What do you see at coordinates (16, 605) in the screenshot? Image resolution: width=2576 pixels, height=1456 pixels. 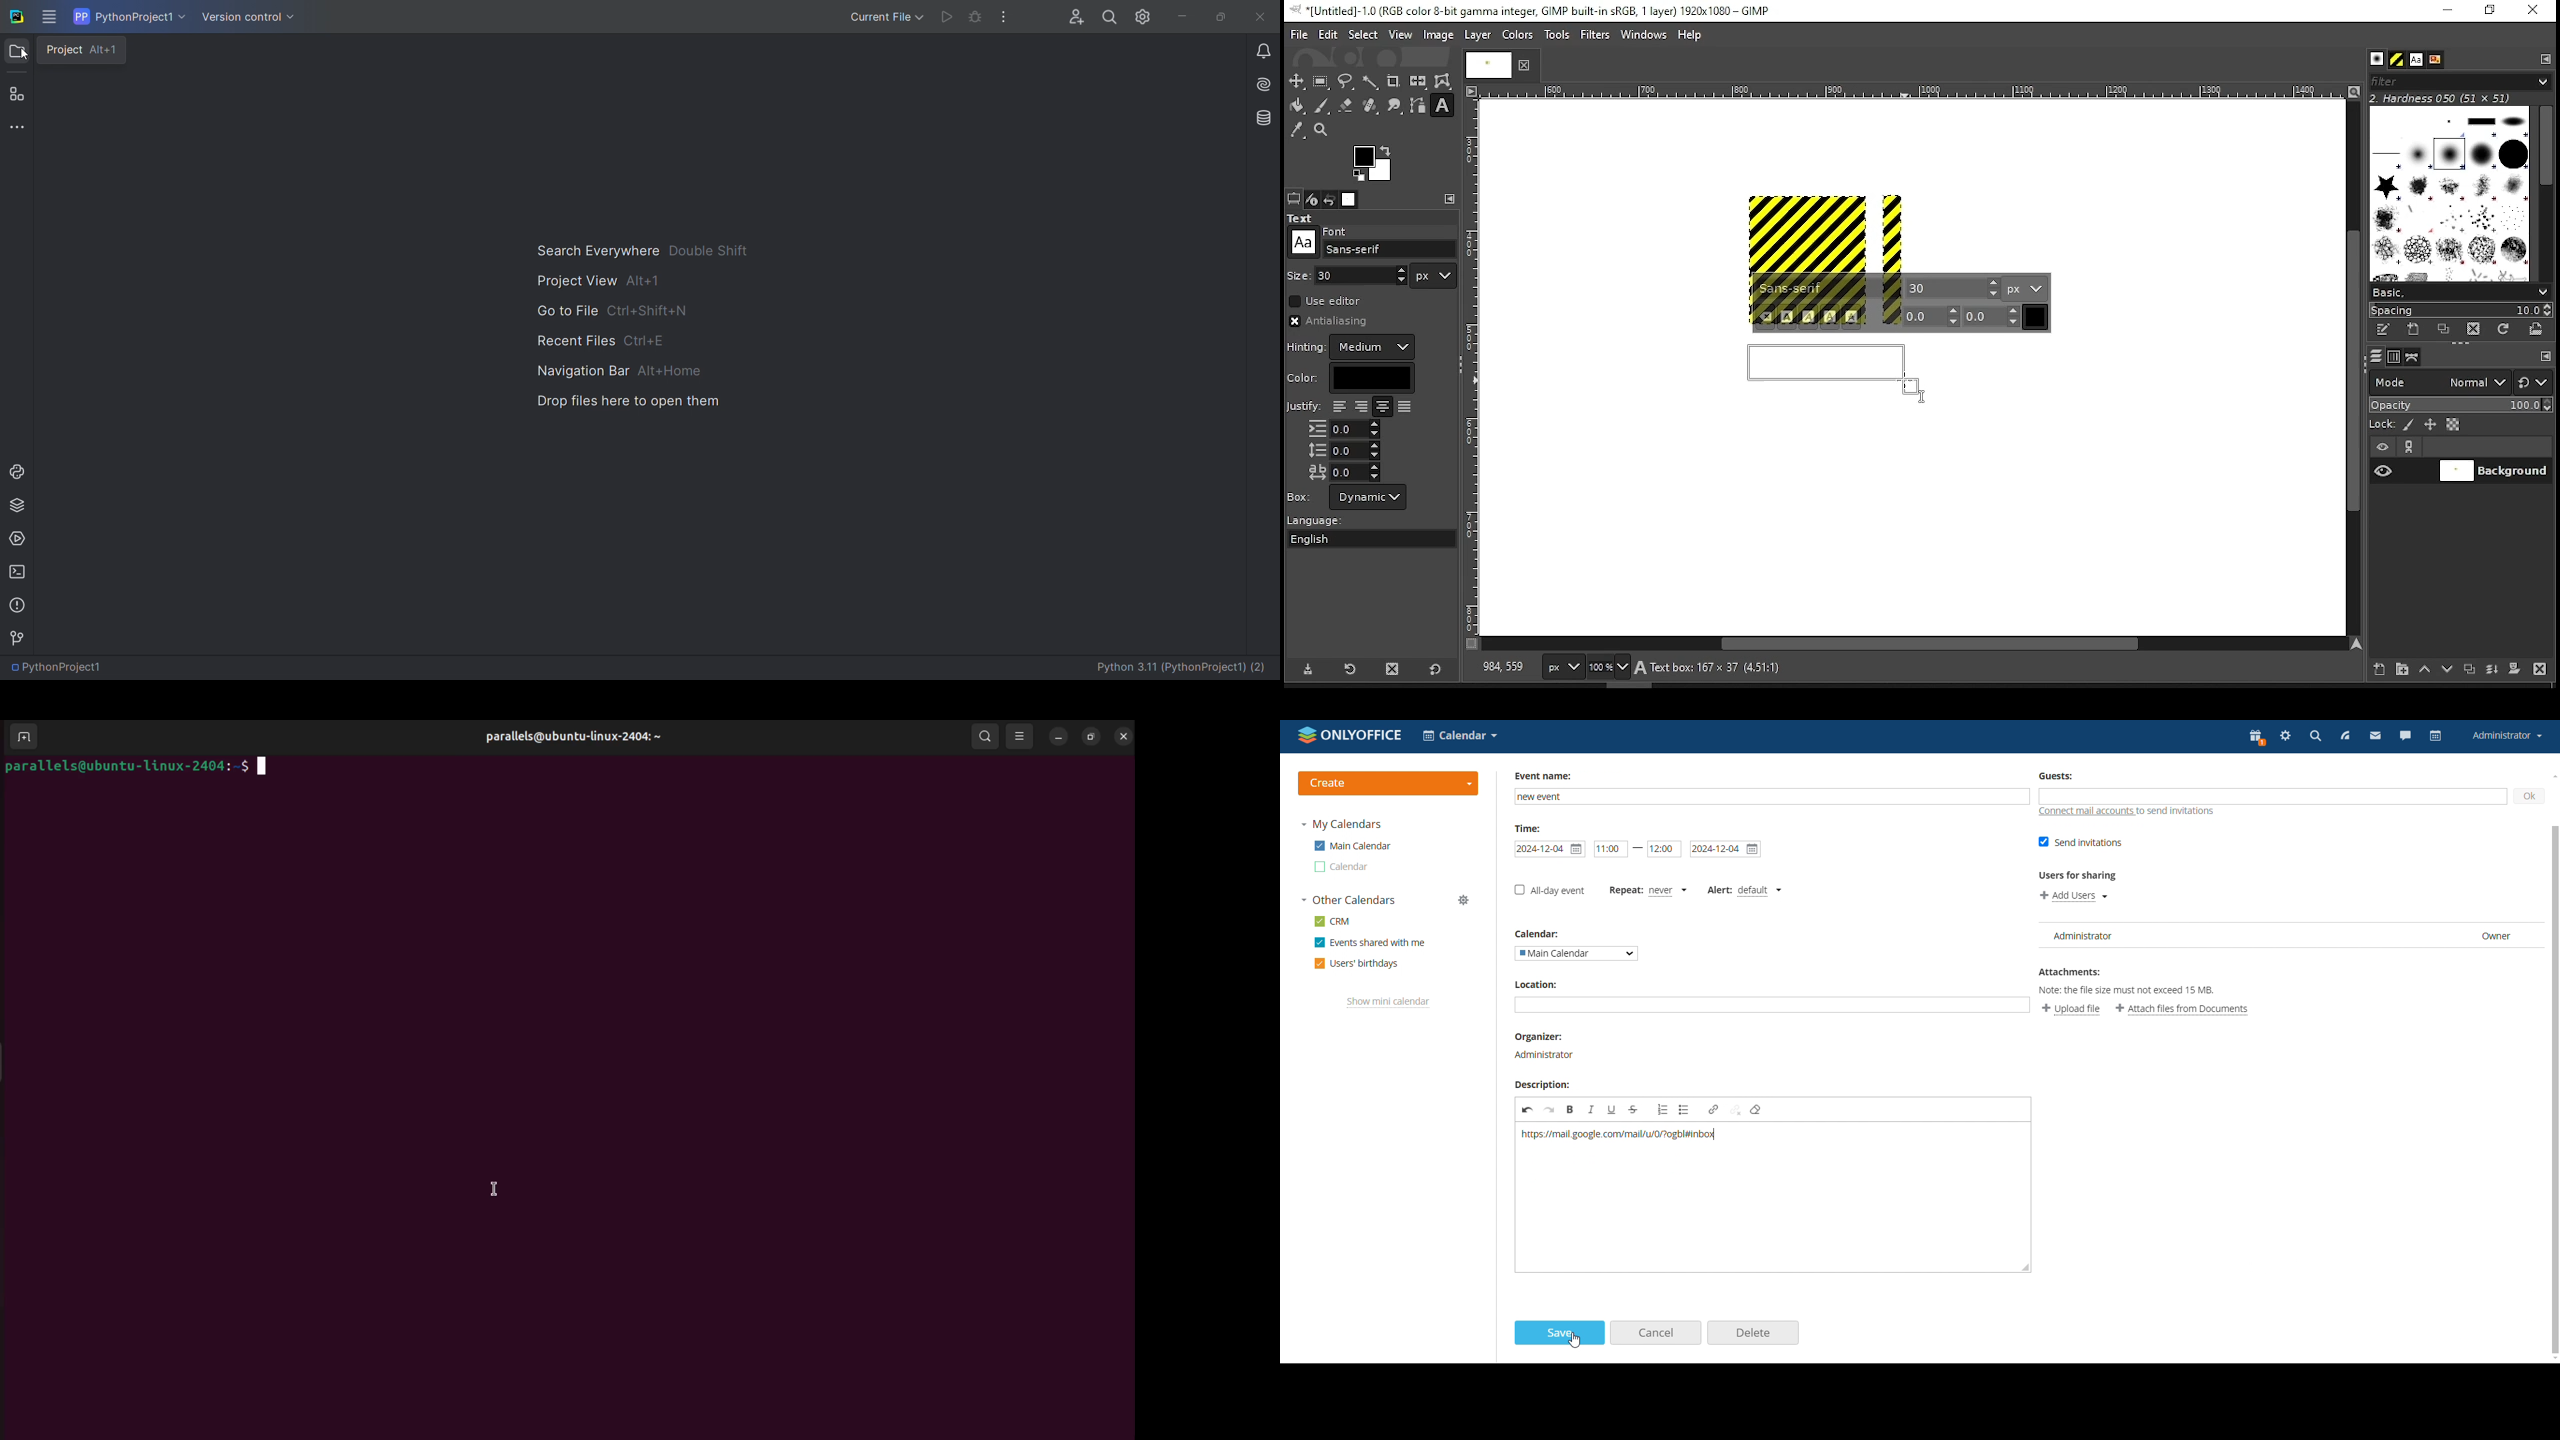 I see `problems` at bounding box center [16, 605].